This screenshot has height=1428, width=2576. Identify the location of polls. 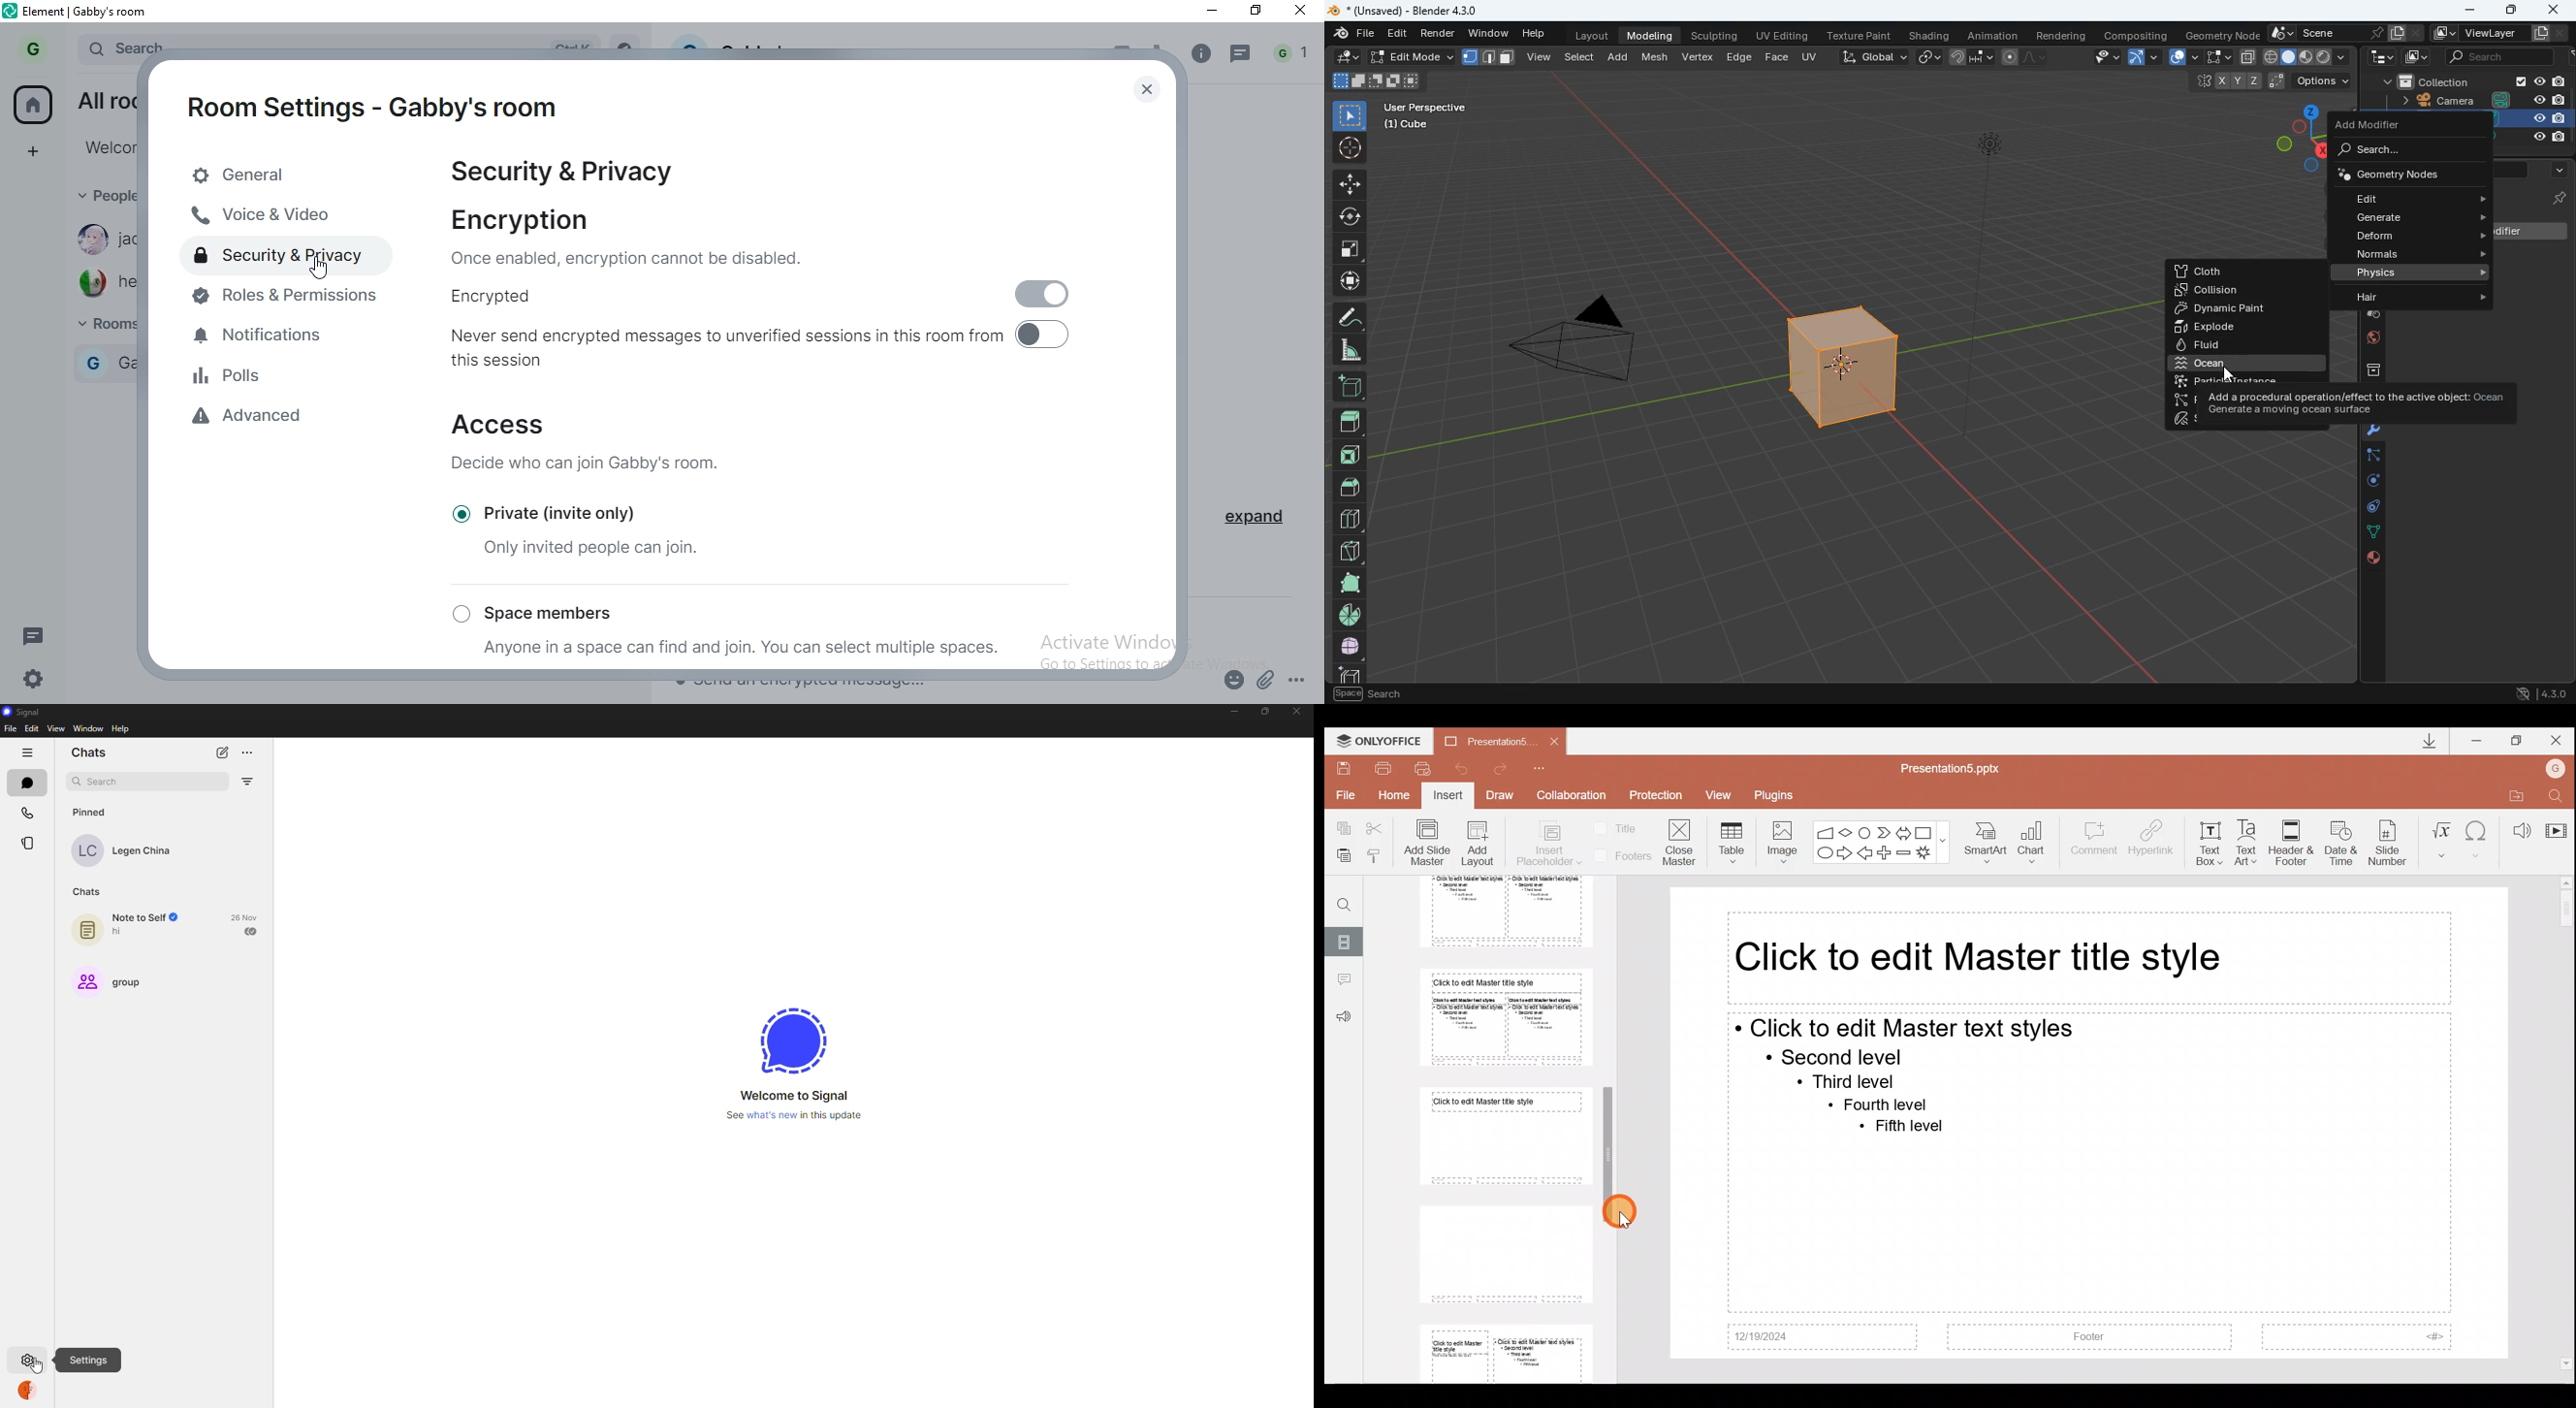
(270, 380).